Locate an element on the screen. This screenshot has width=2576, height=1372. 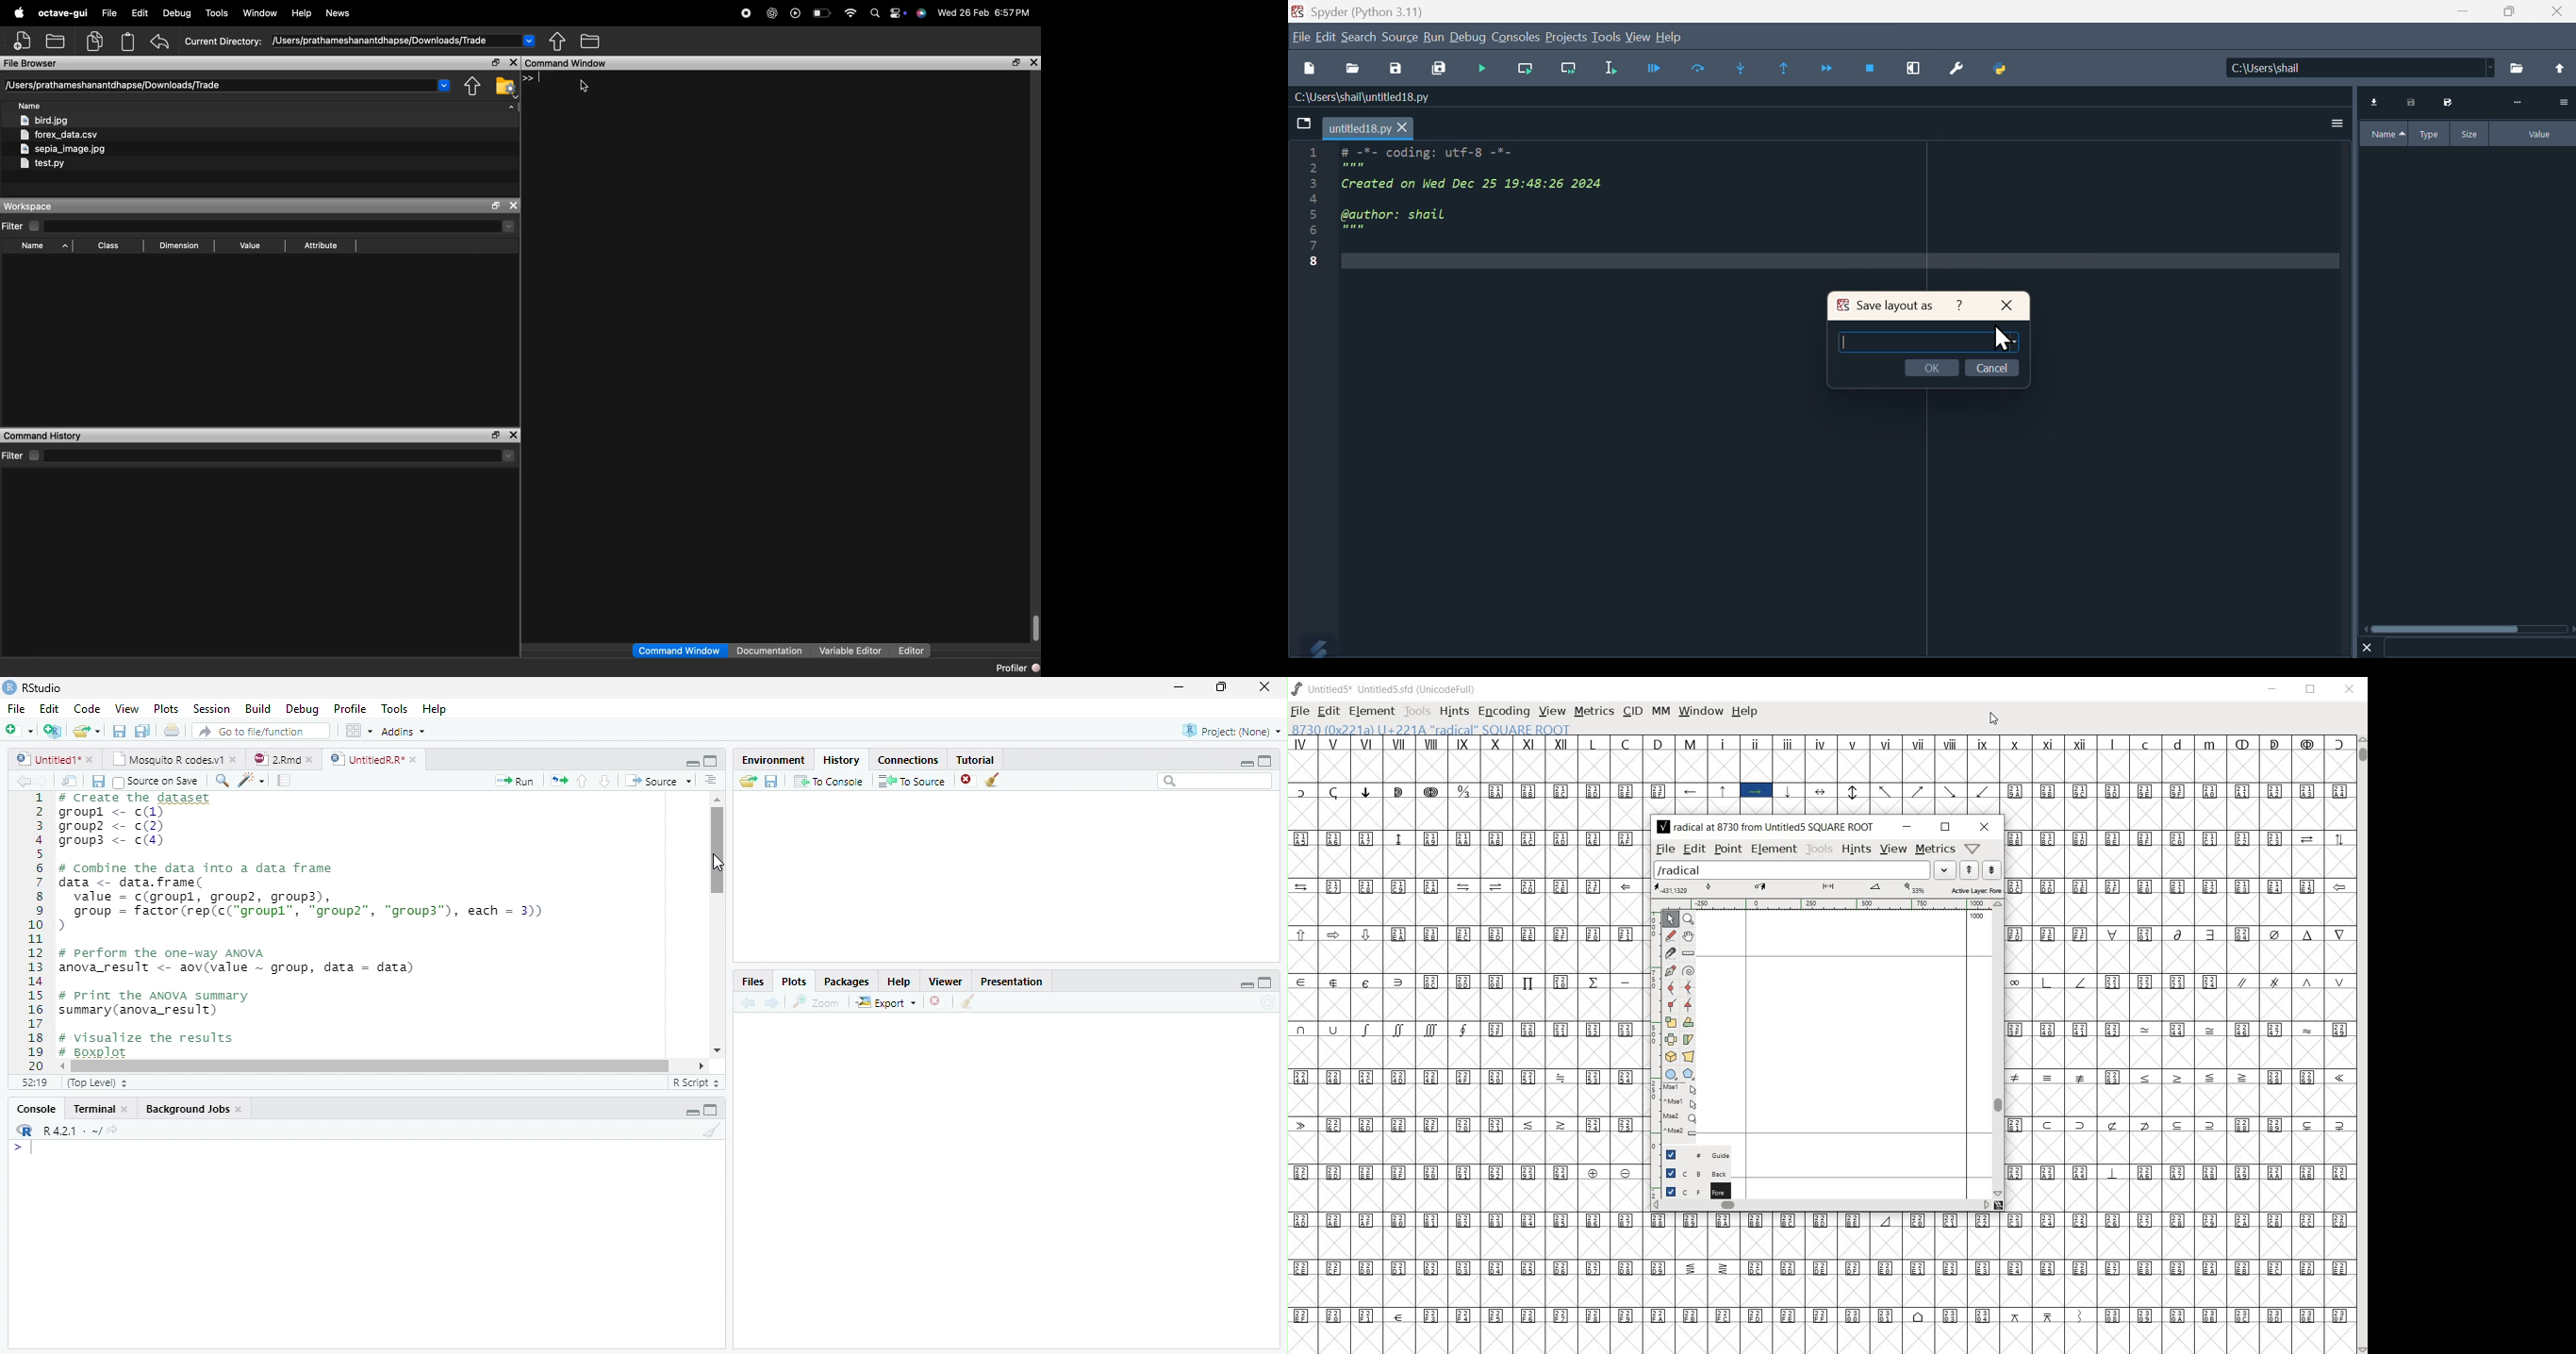
R script is located at coordinates (694, 1082).